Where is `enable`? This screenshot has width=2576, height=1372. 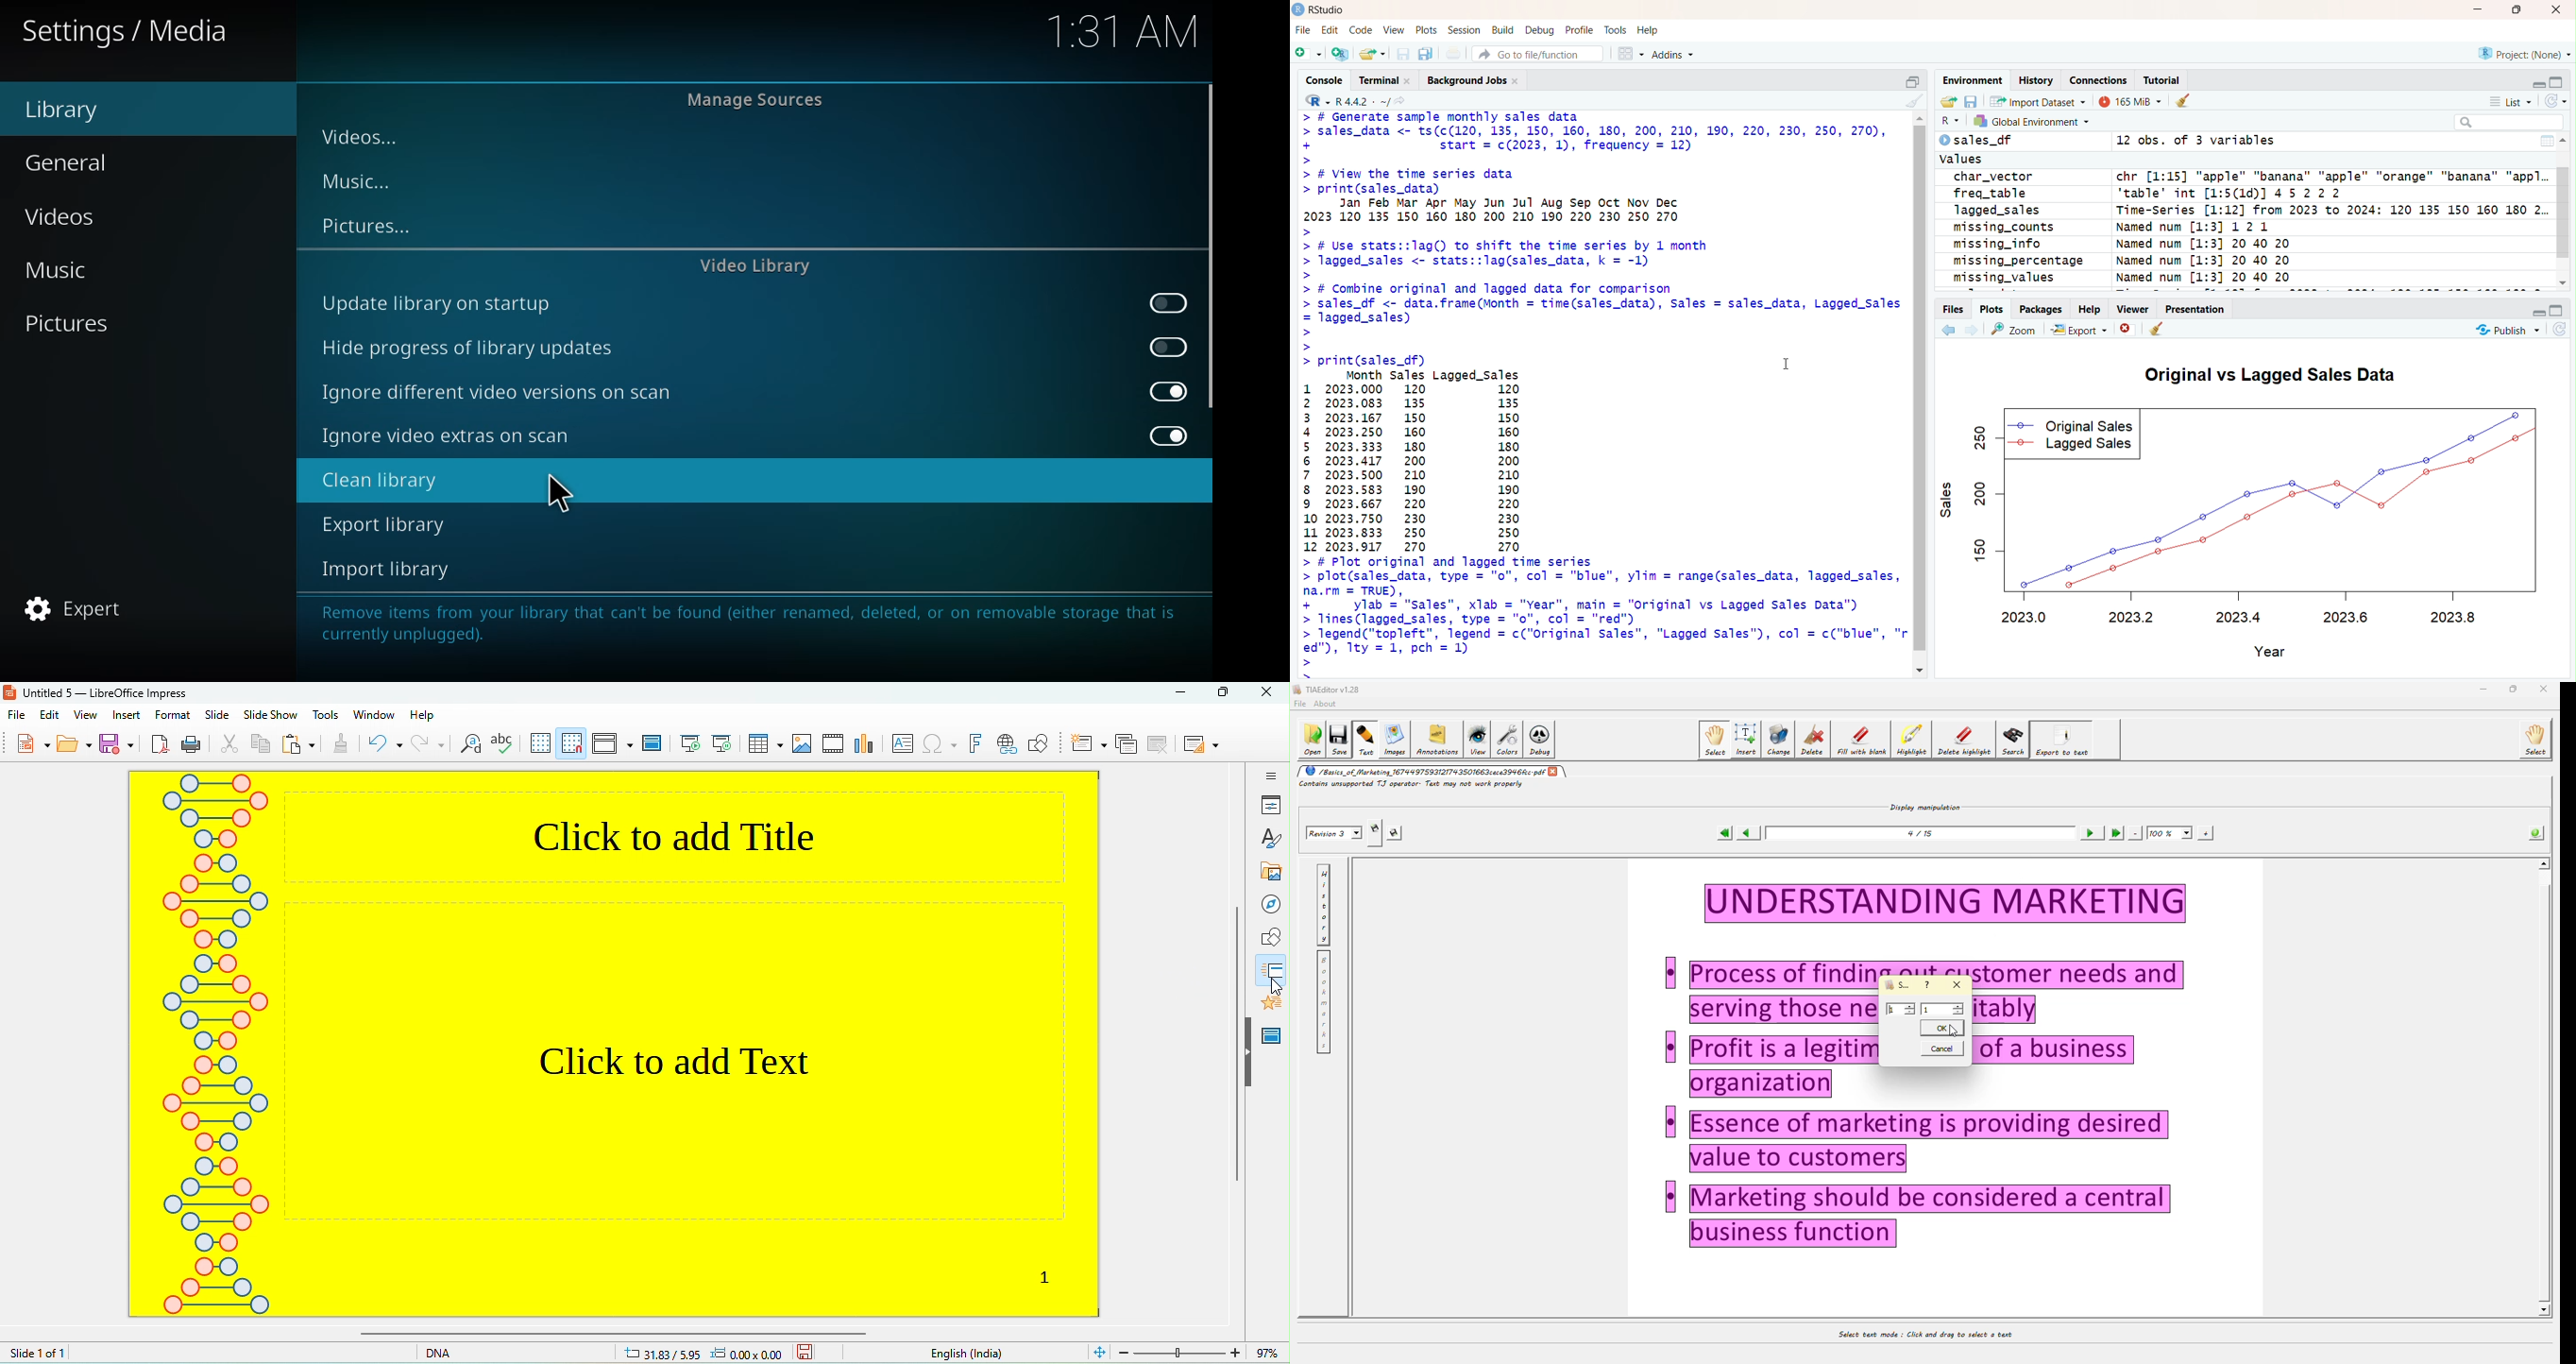 enable is located at coordinates (1170, 345).